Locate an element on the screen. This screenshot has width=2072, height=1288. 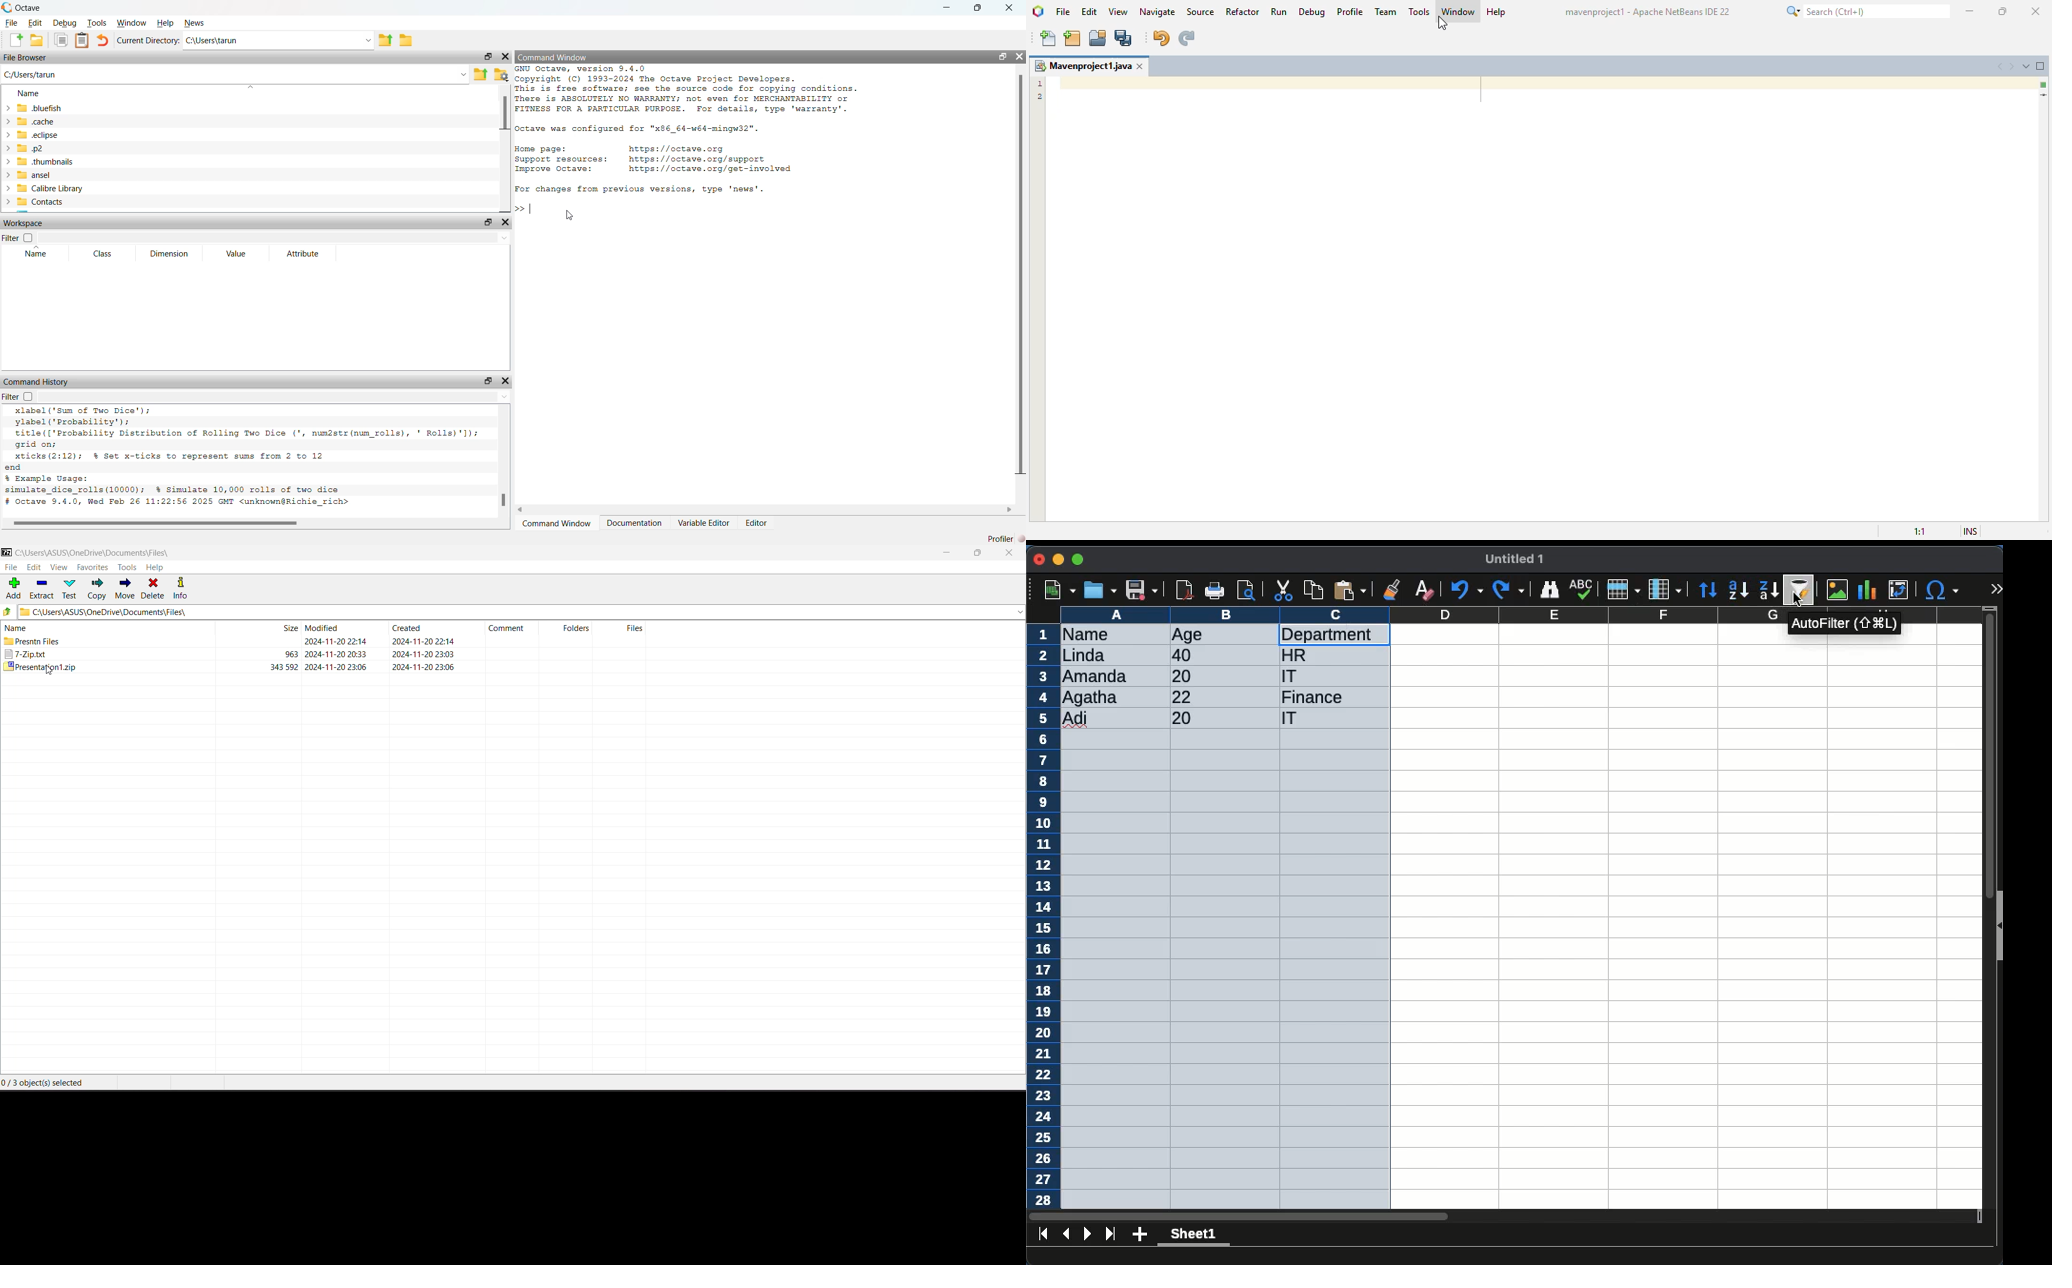
Calibrel Library is located at coordinates (44, 189).